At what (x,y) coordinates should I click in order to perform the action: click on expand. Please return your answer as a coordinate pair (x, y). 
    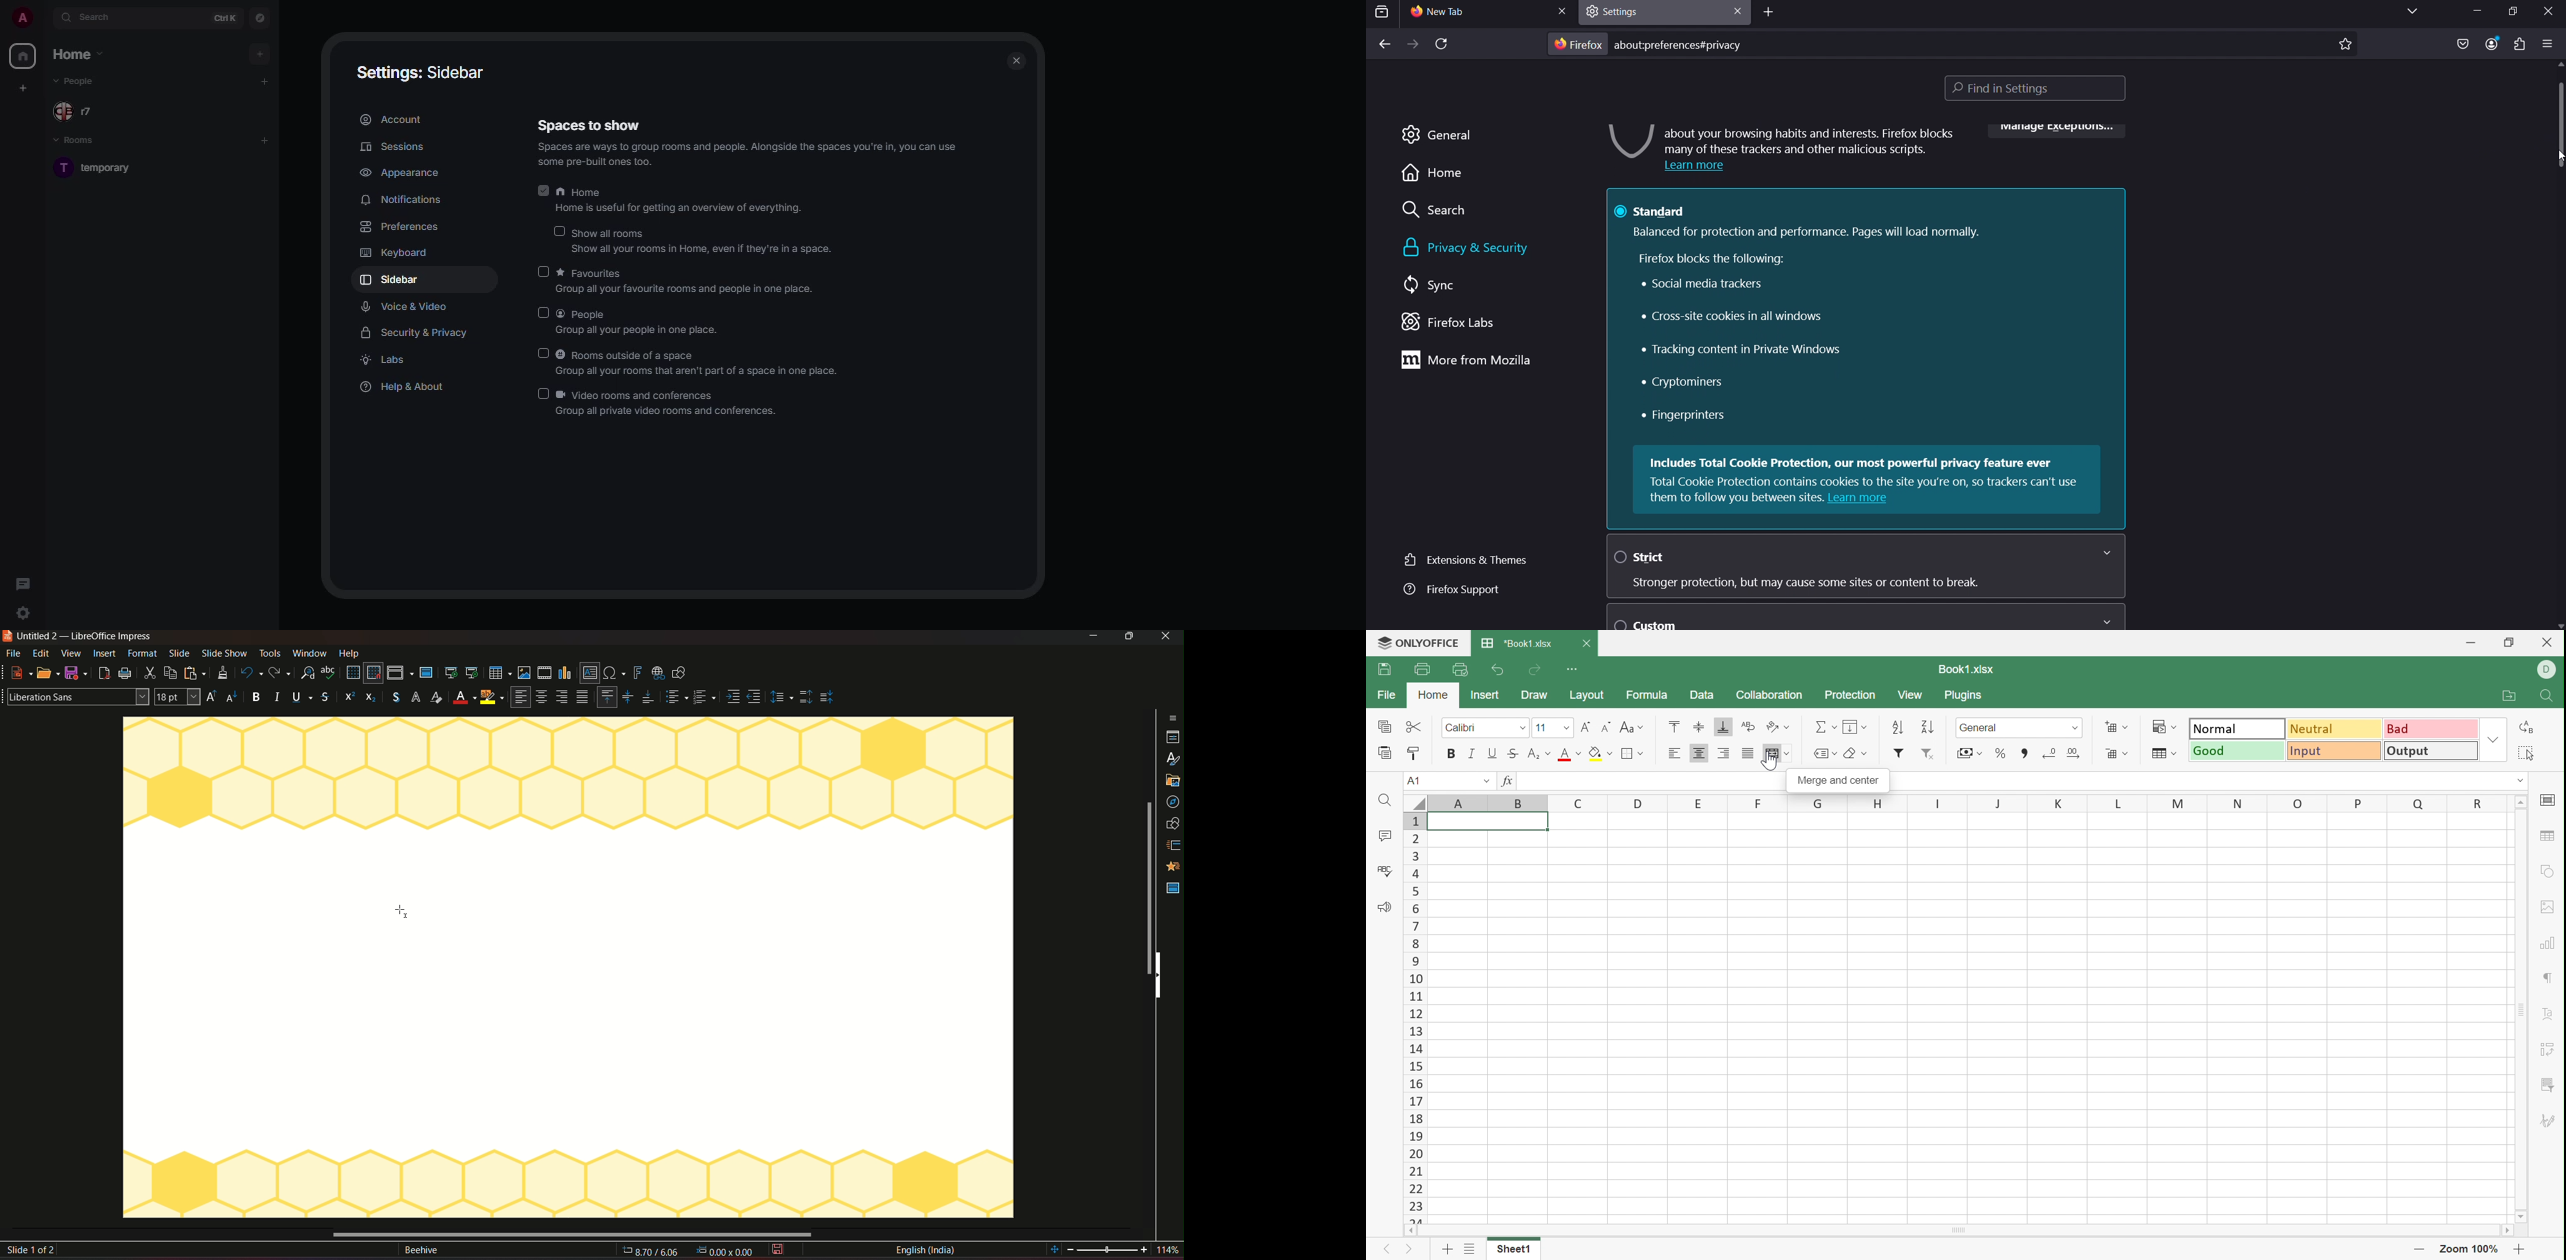
    Looking at the image, I should click on (45, 19).